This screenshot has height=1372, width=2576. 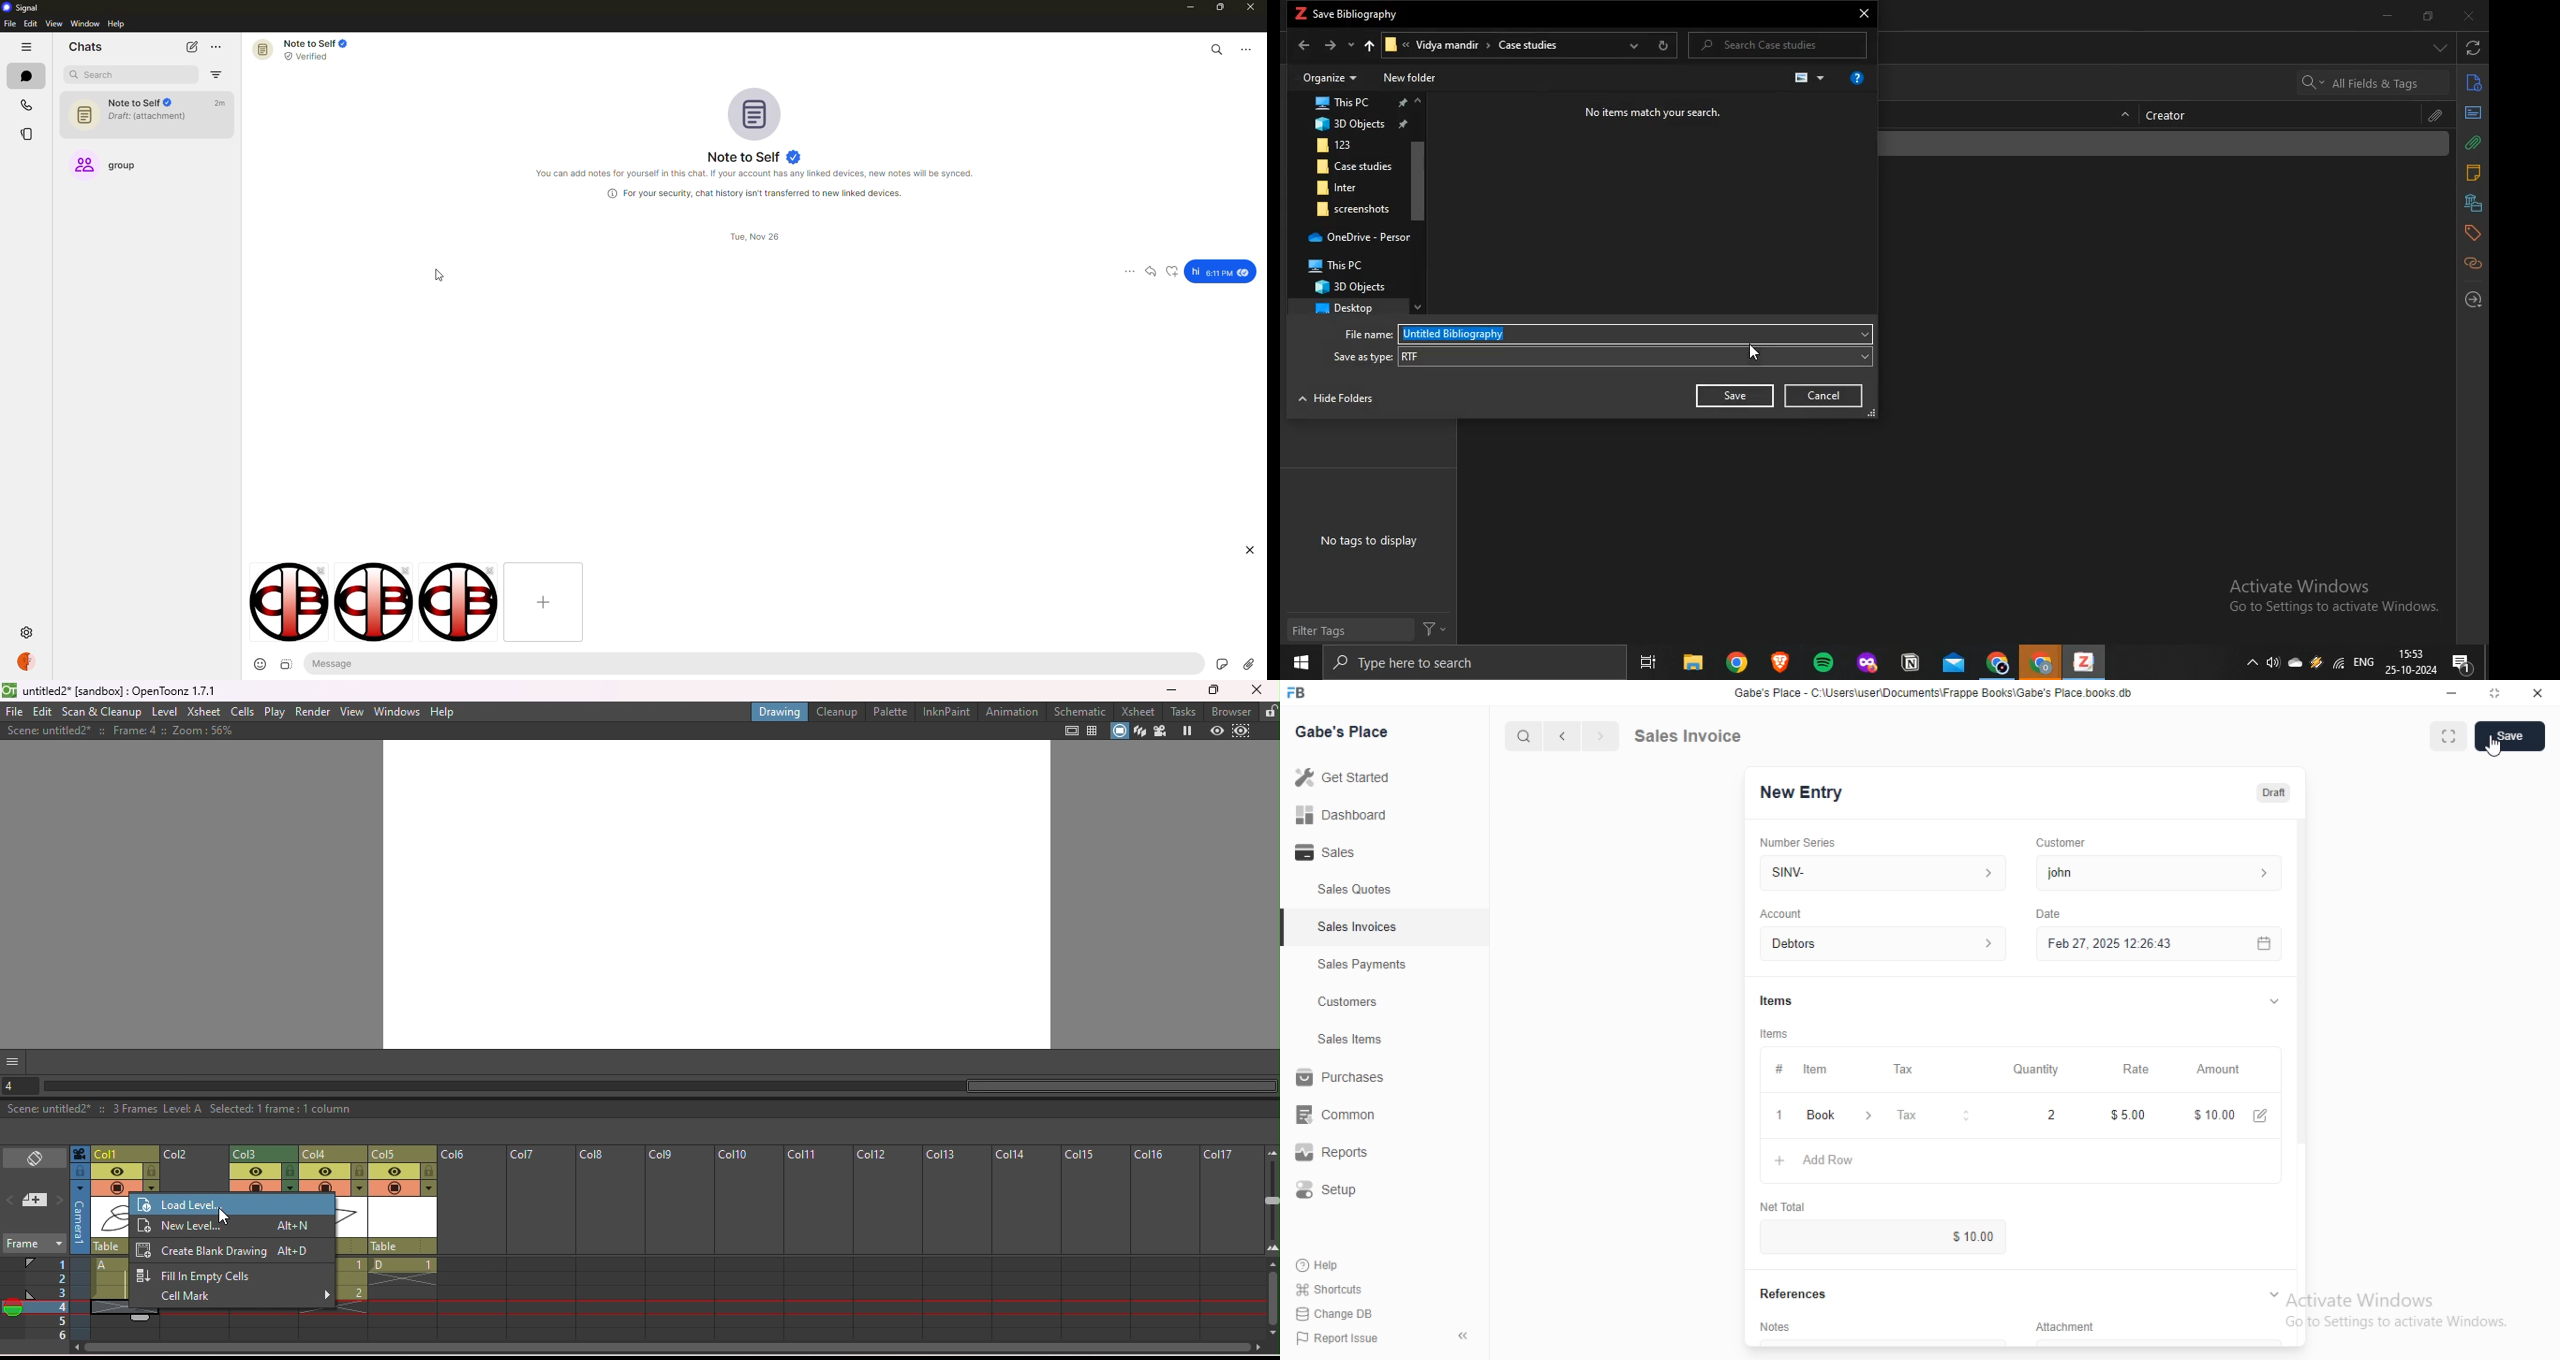 I want to click on Attachment, so click(x=2057, y=1325).